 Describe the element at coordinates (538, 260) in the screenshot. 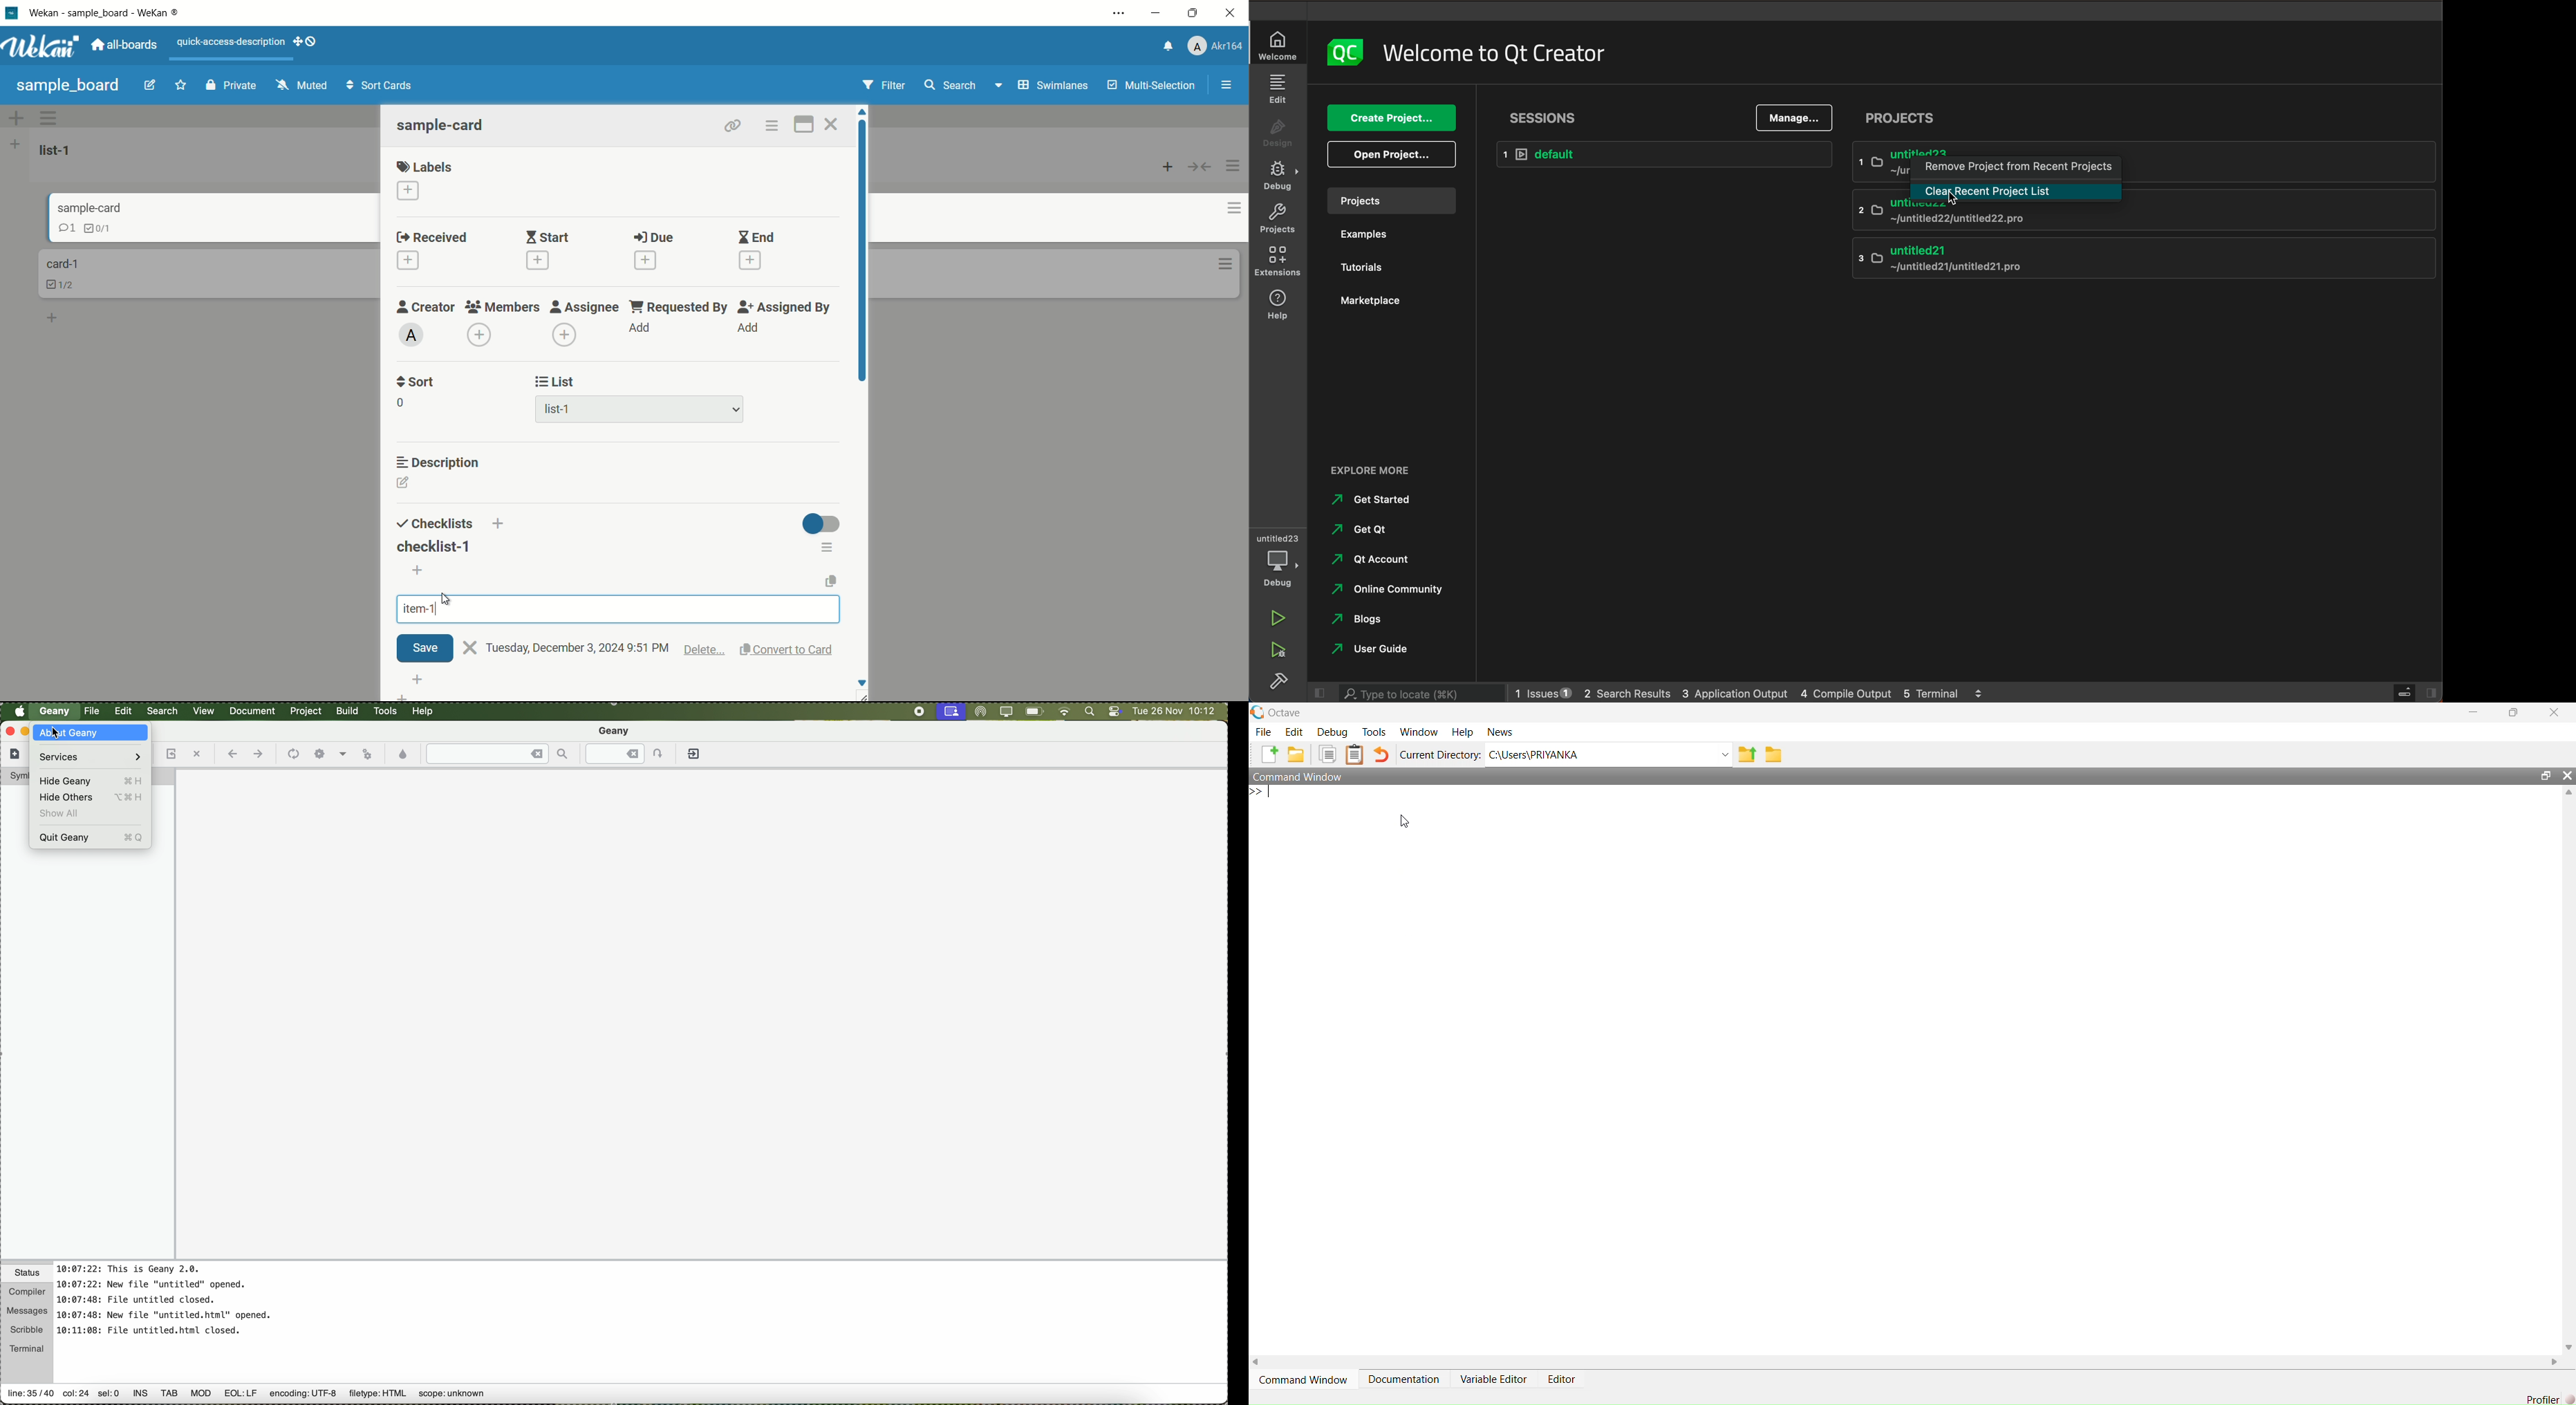

I see `add date` at that location.